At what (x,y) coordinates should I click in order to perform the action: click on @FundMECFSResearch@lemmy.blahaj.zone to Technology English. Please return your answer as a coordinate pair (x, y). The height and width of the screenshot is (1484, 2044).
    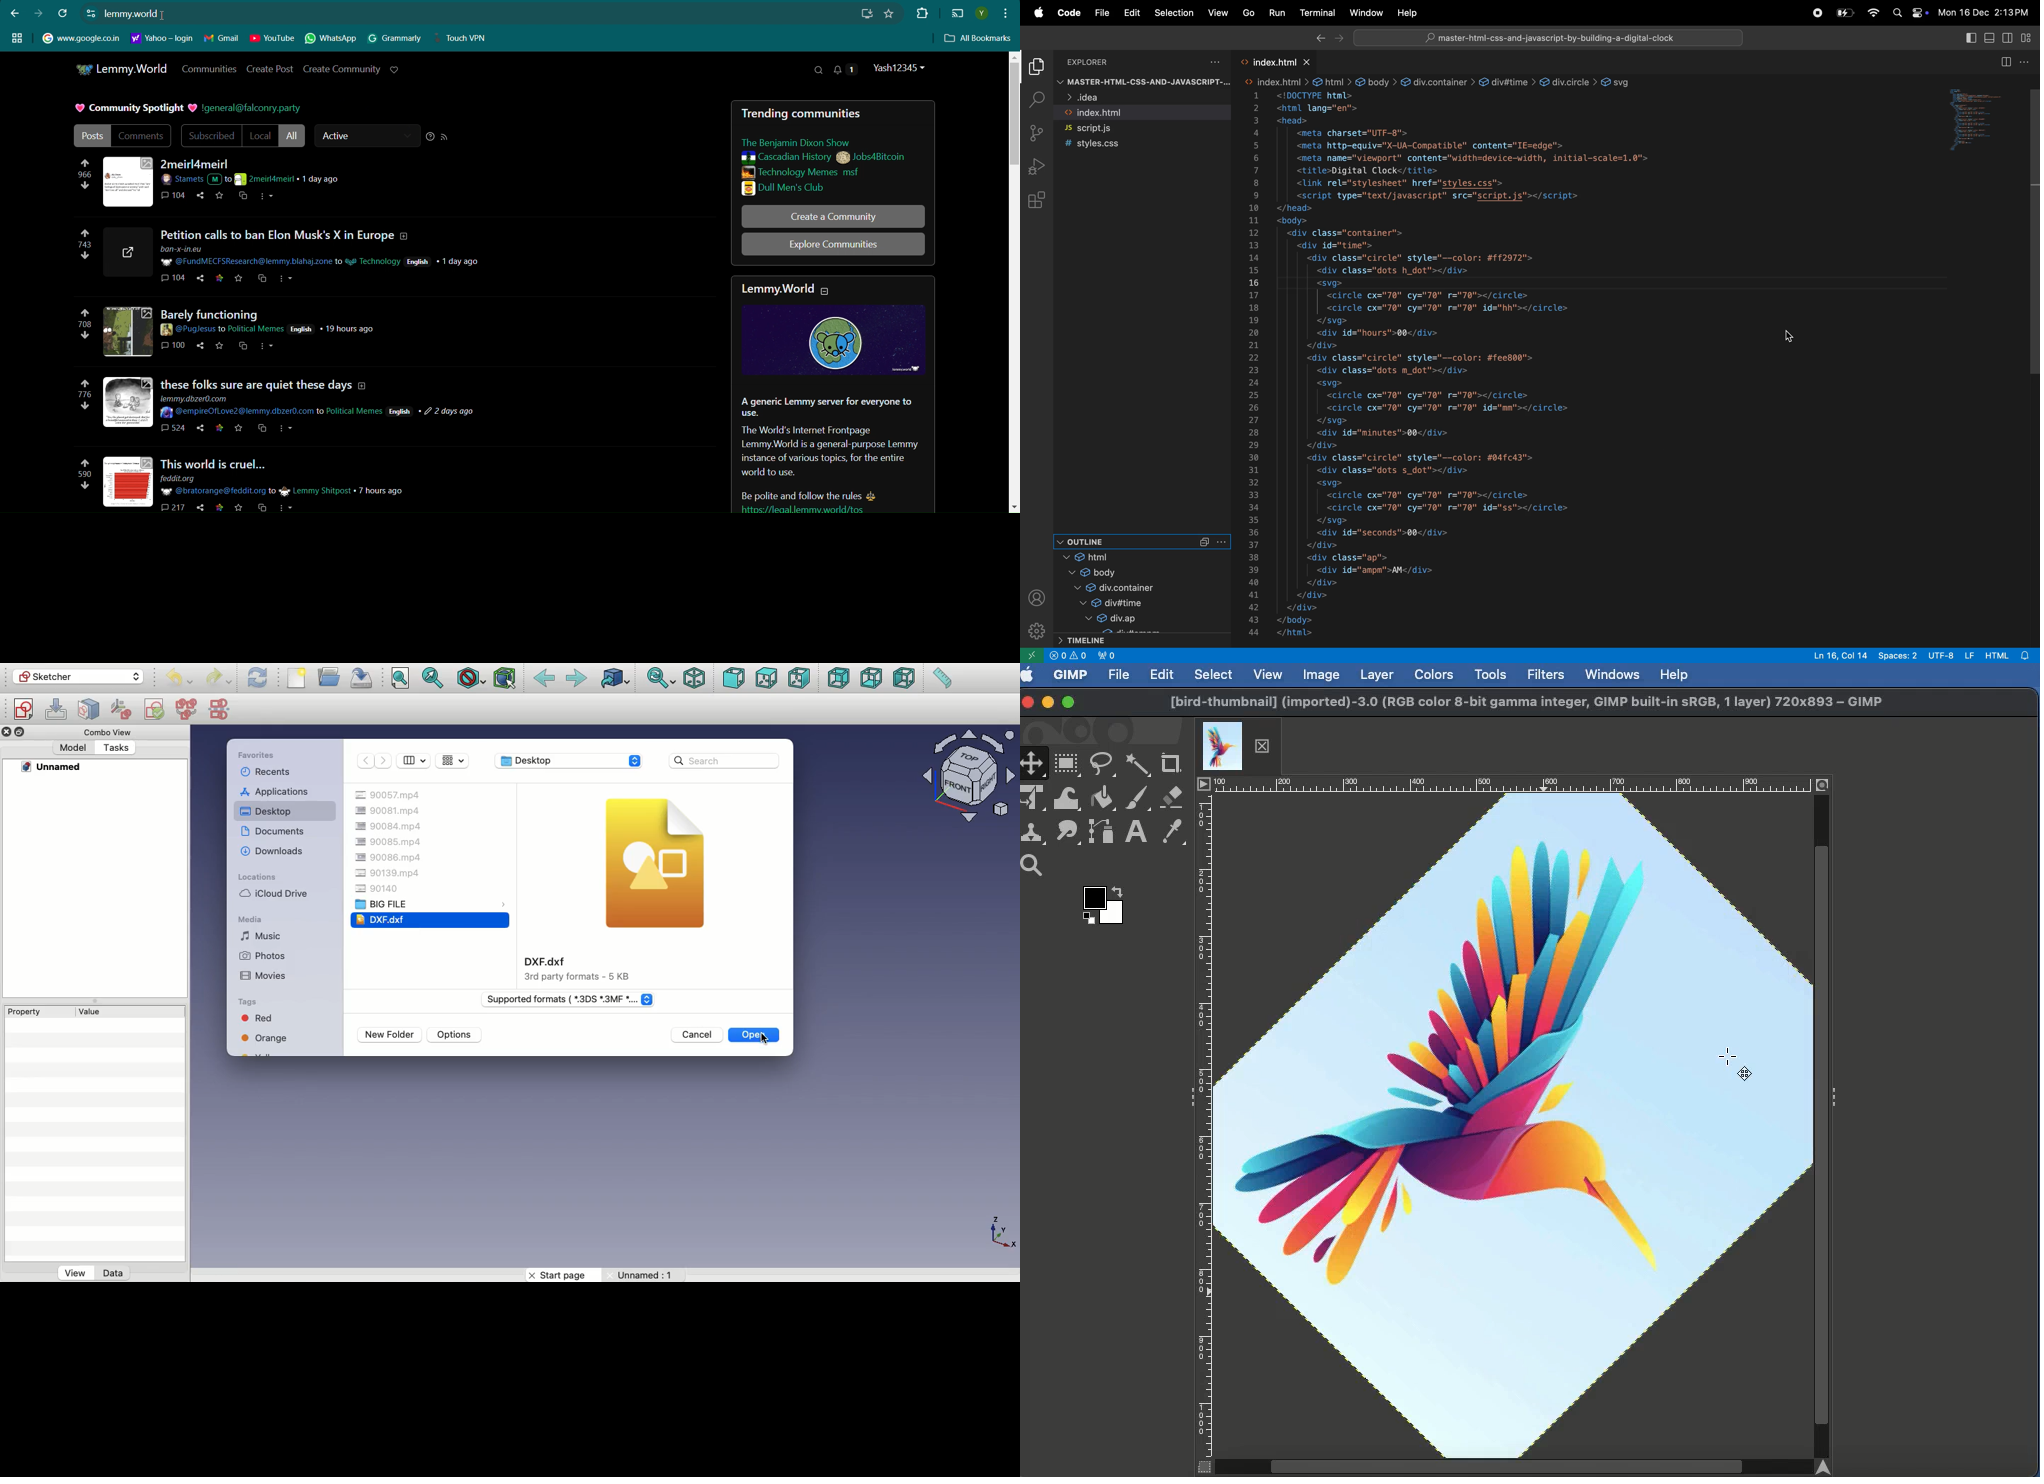
    Looking at the image, I should click on (321, 257).